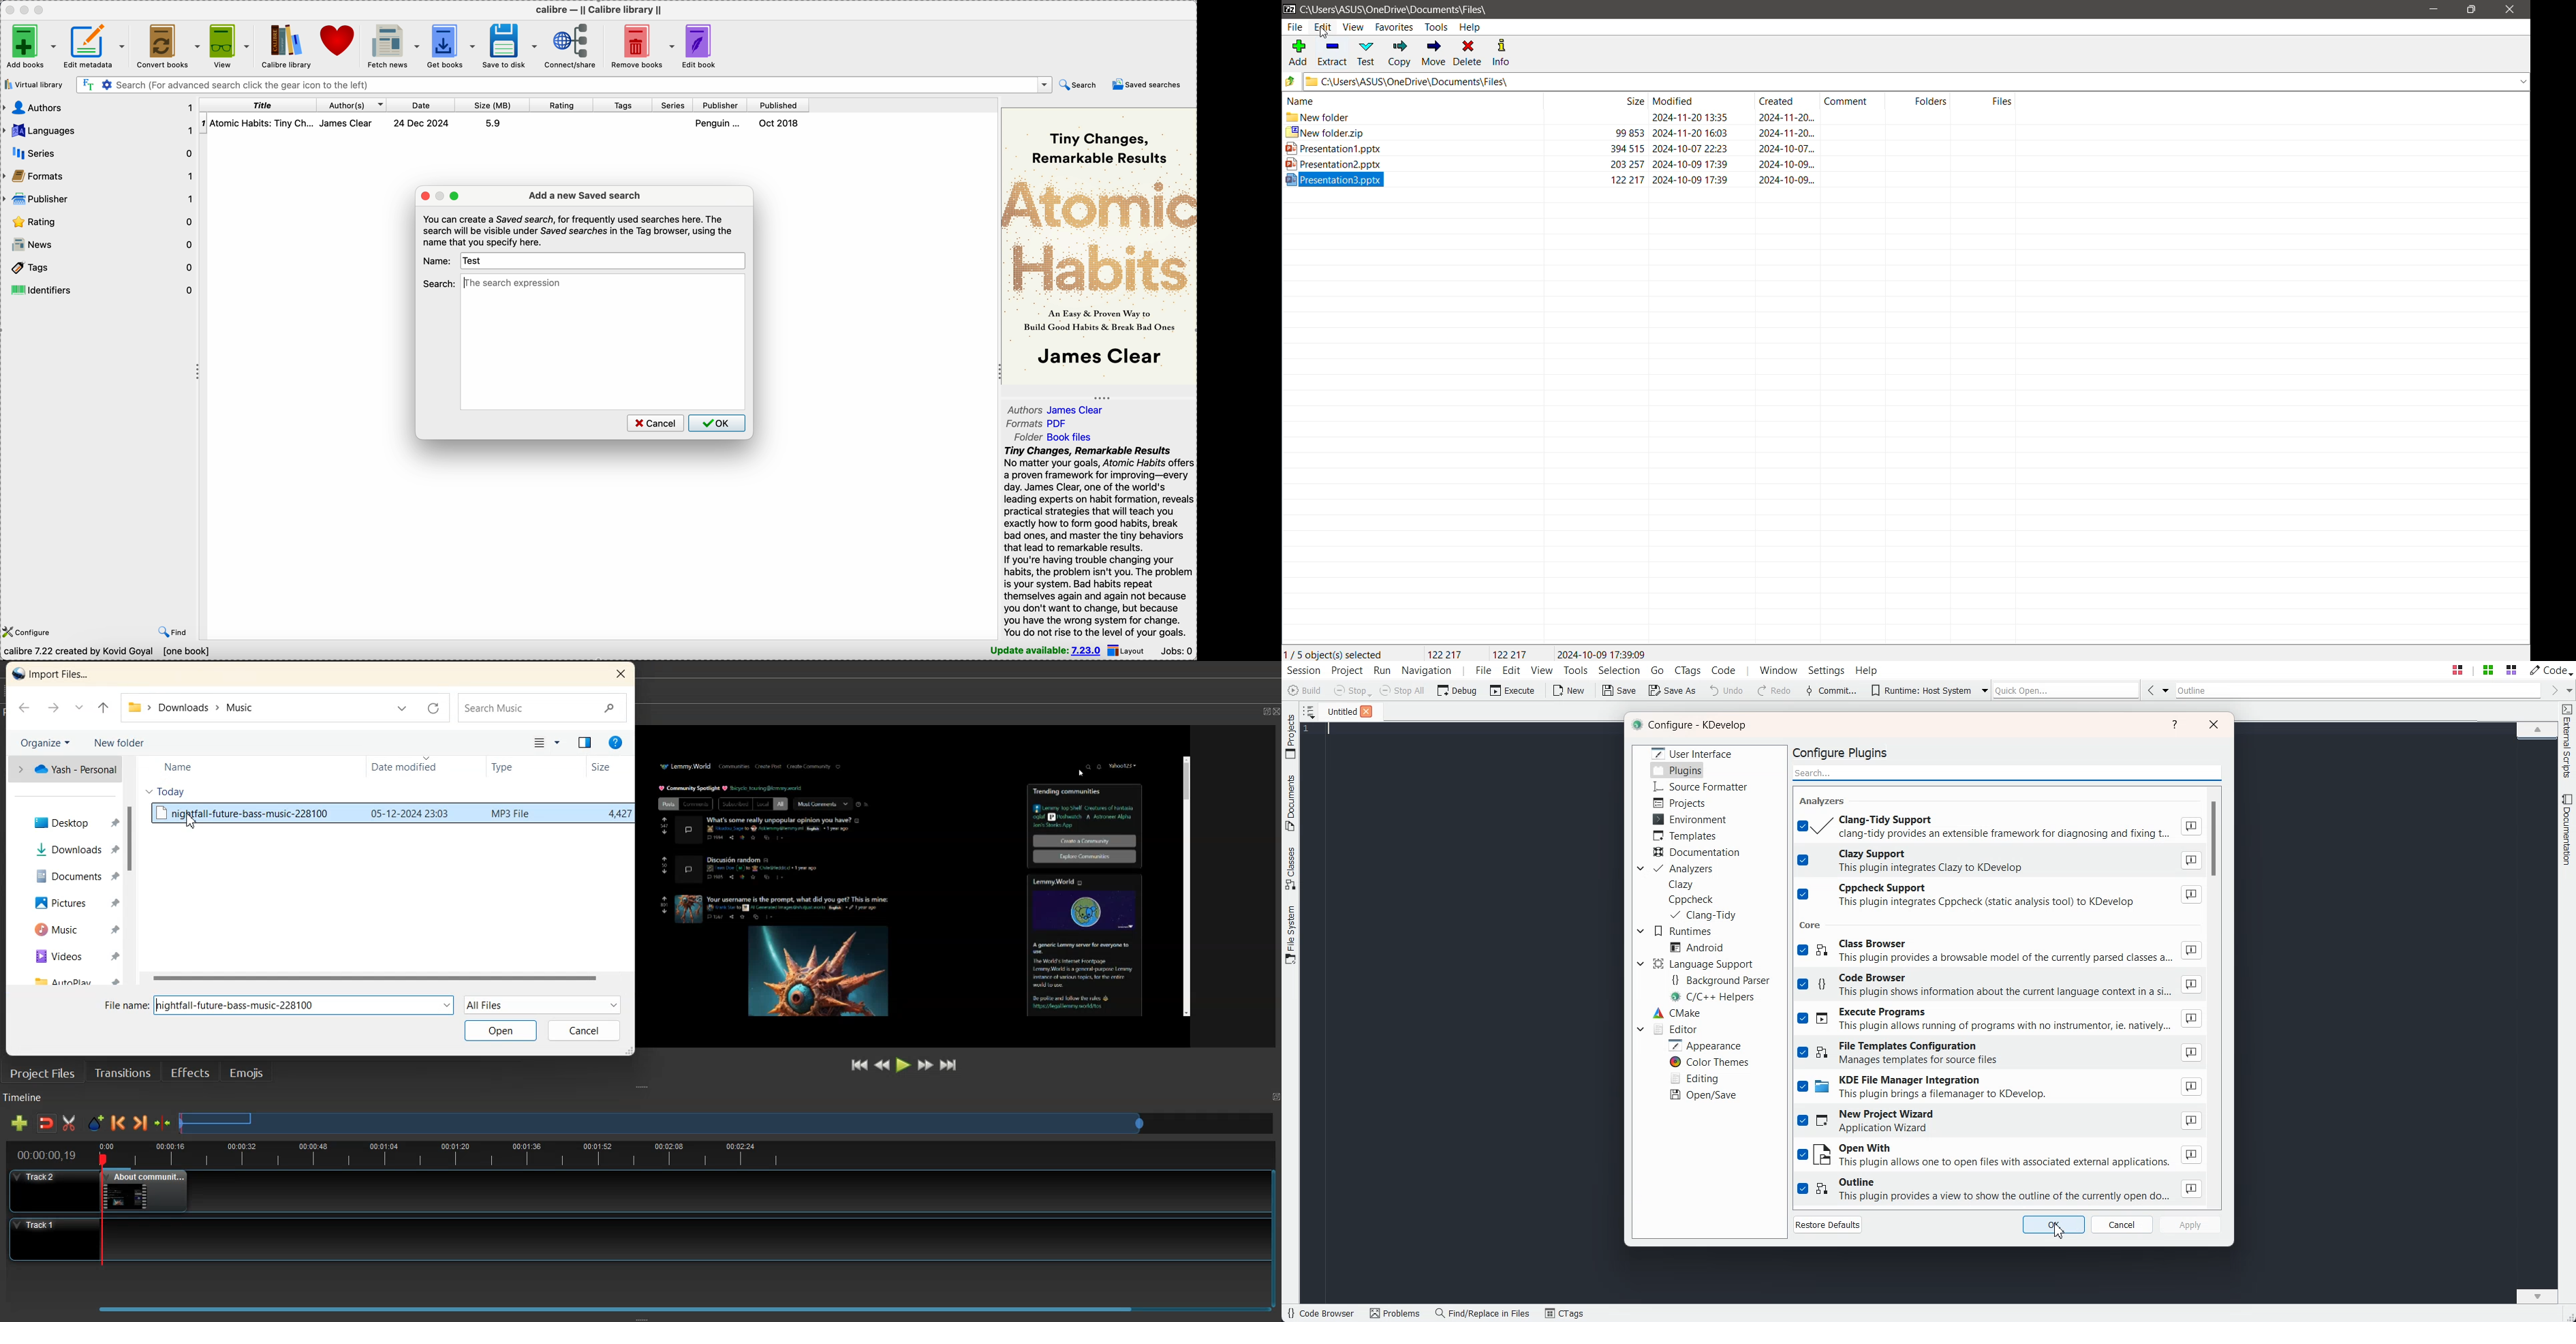  I want to click on james clear, so click(351, 123).